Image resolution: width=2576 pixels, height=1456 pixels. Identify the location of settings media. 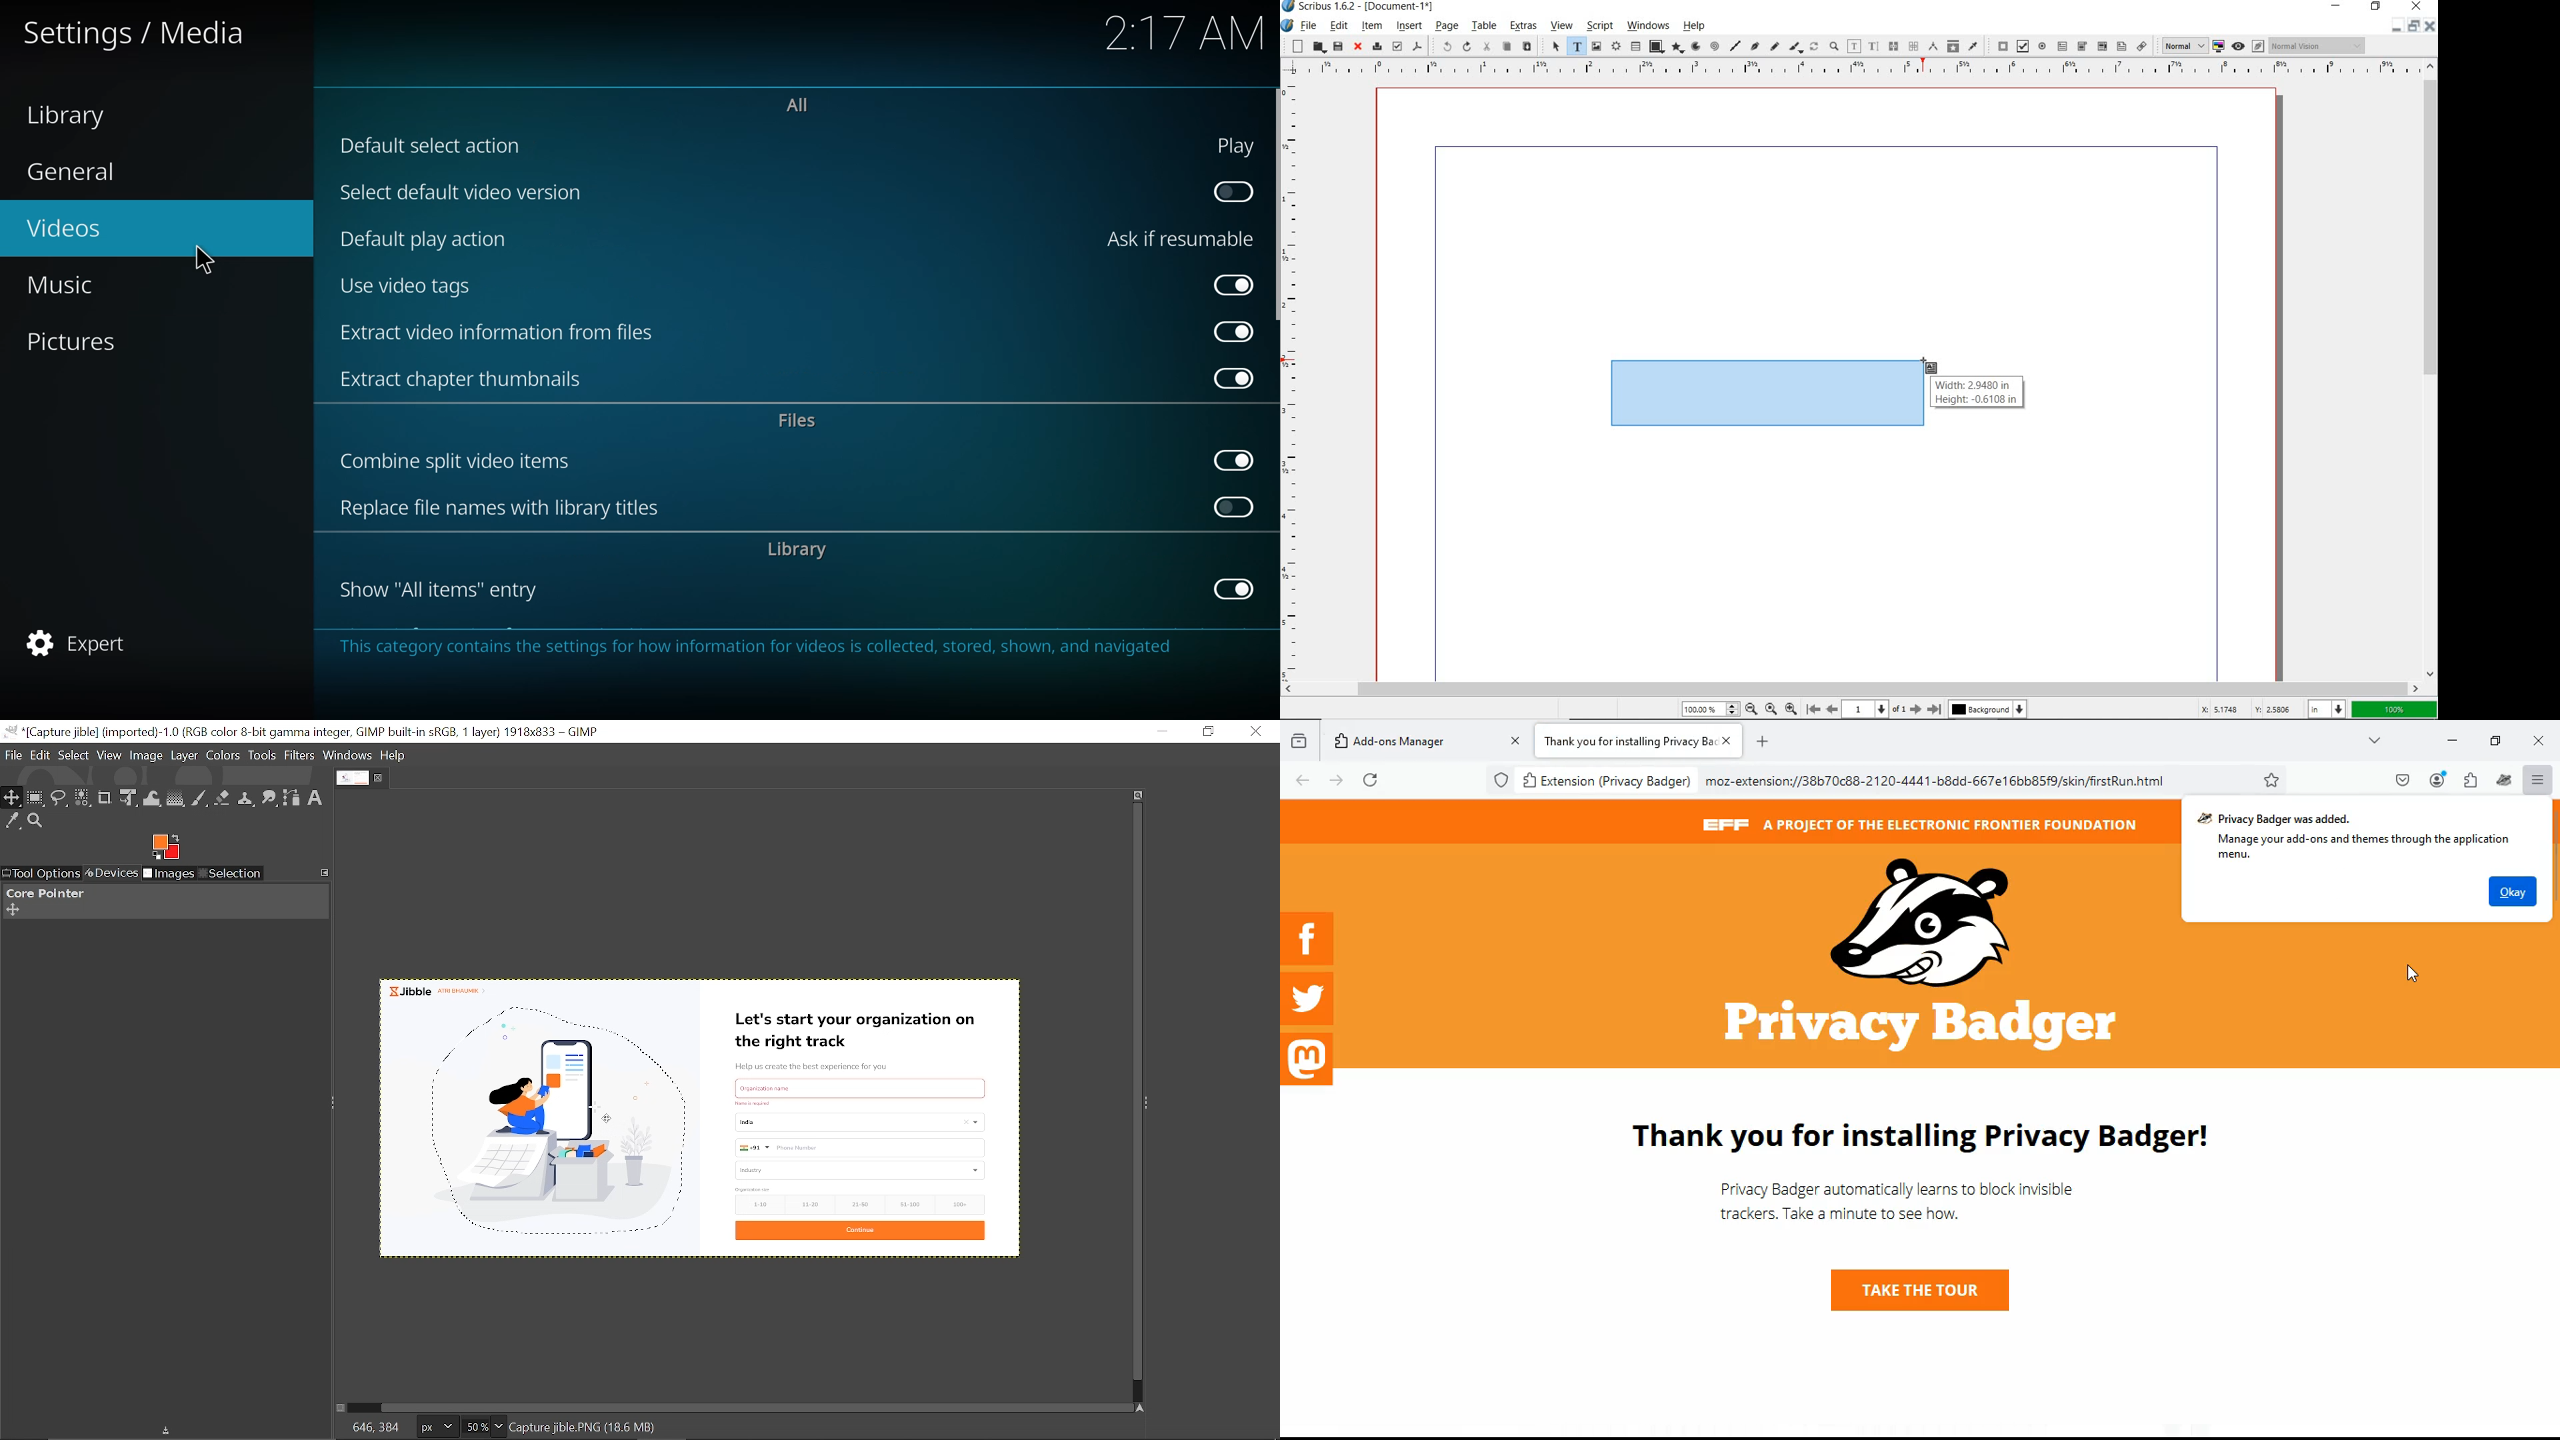
(143, 35).